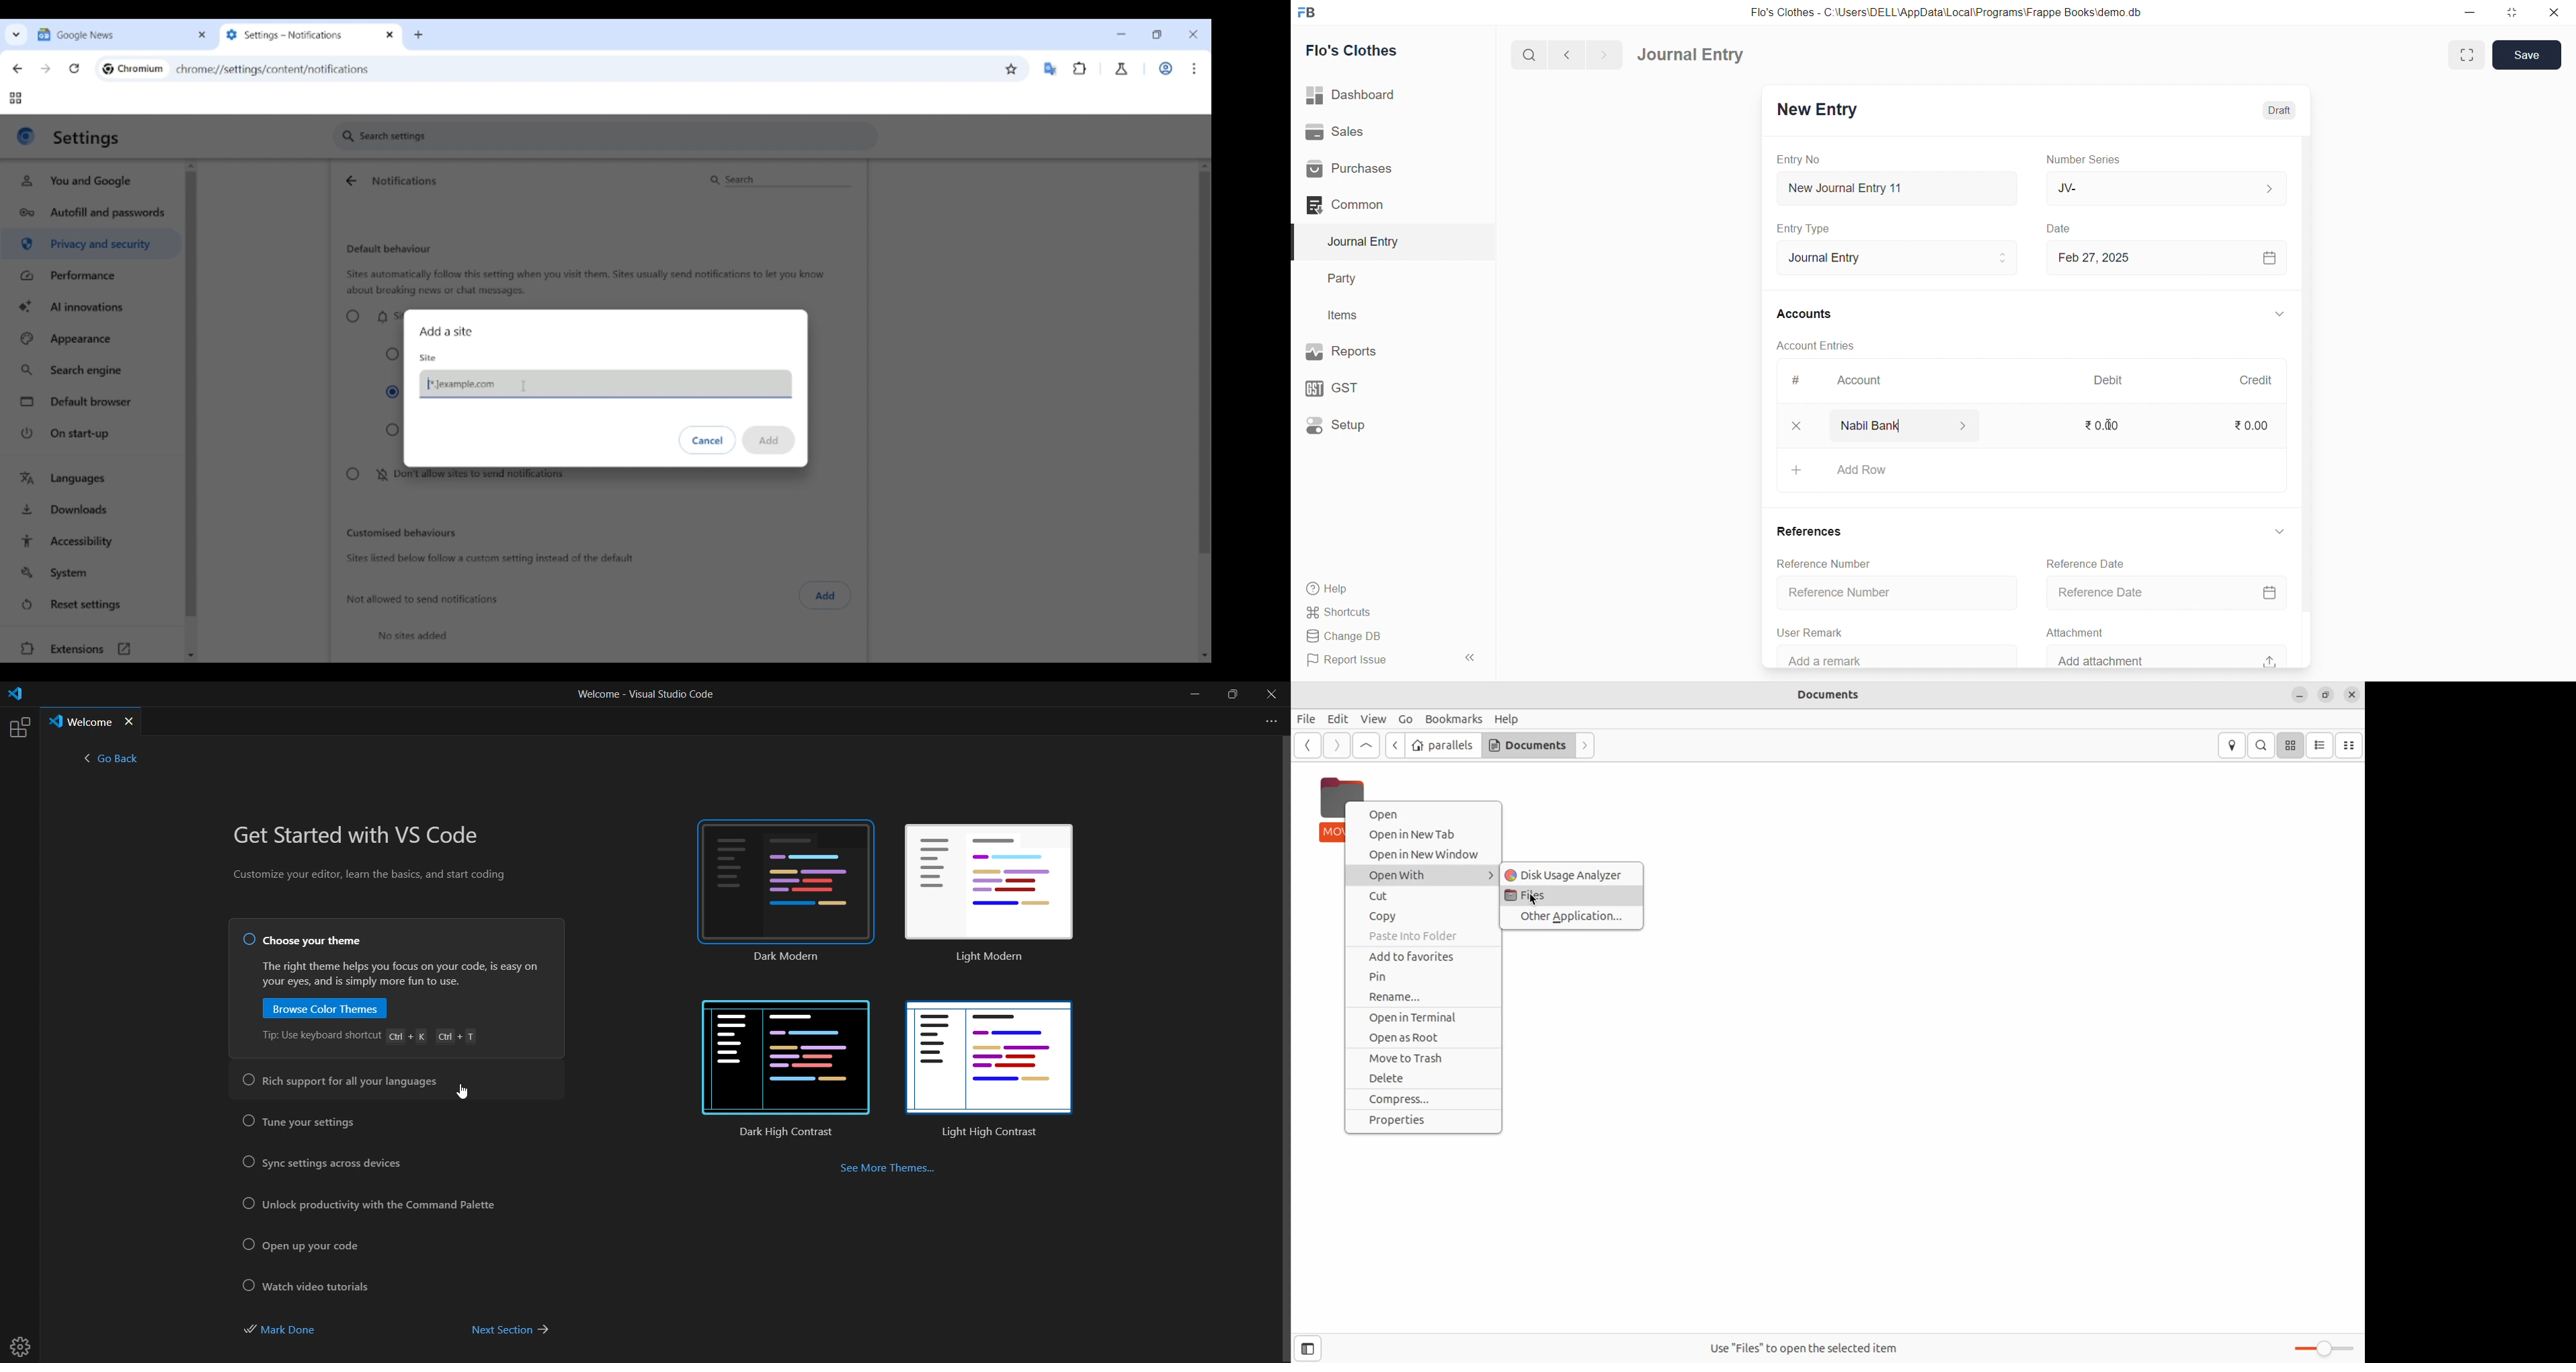 This screenshot has width=2576, height=1372. Describe the element at coordinates (1299, 241) in the screenshot. I see `selected` at that location.